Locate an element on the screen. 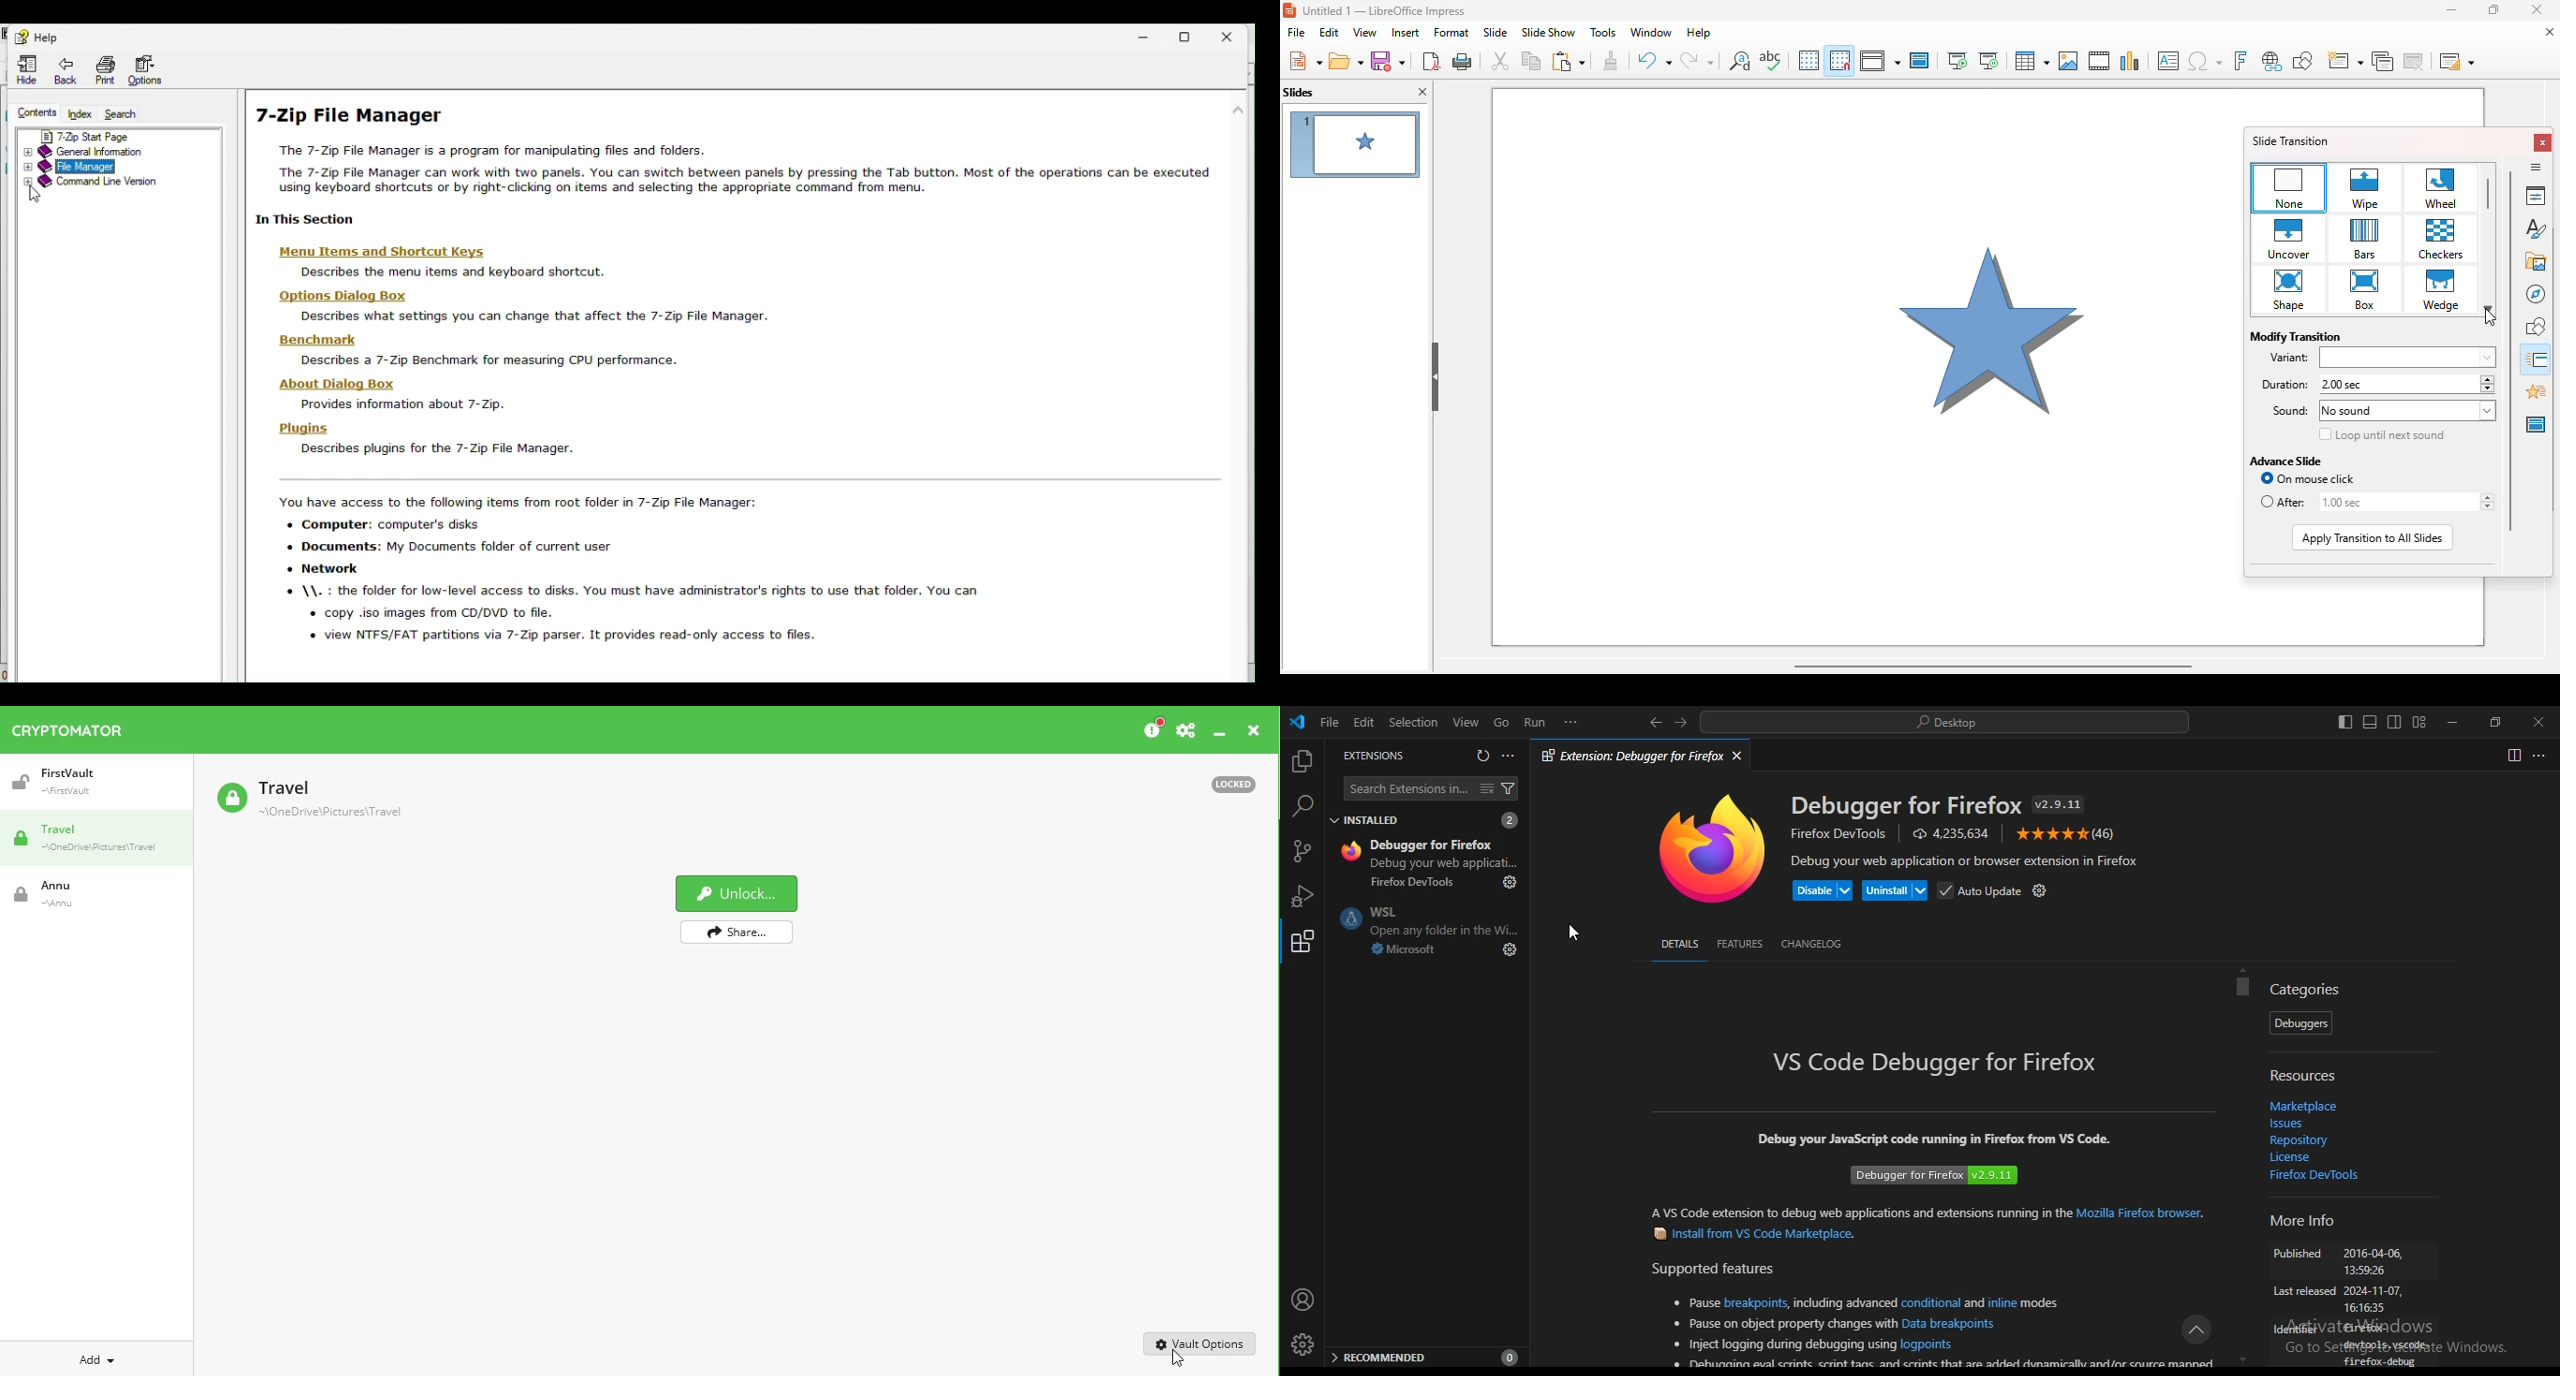  Debugger for Firefox is located at coordinates (1907, 804).